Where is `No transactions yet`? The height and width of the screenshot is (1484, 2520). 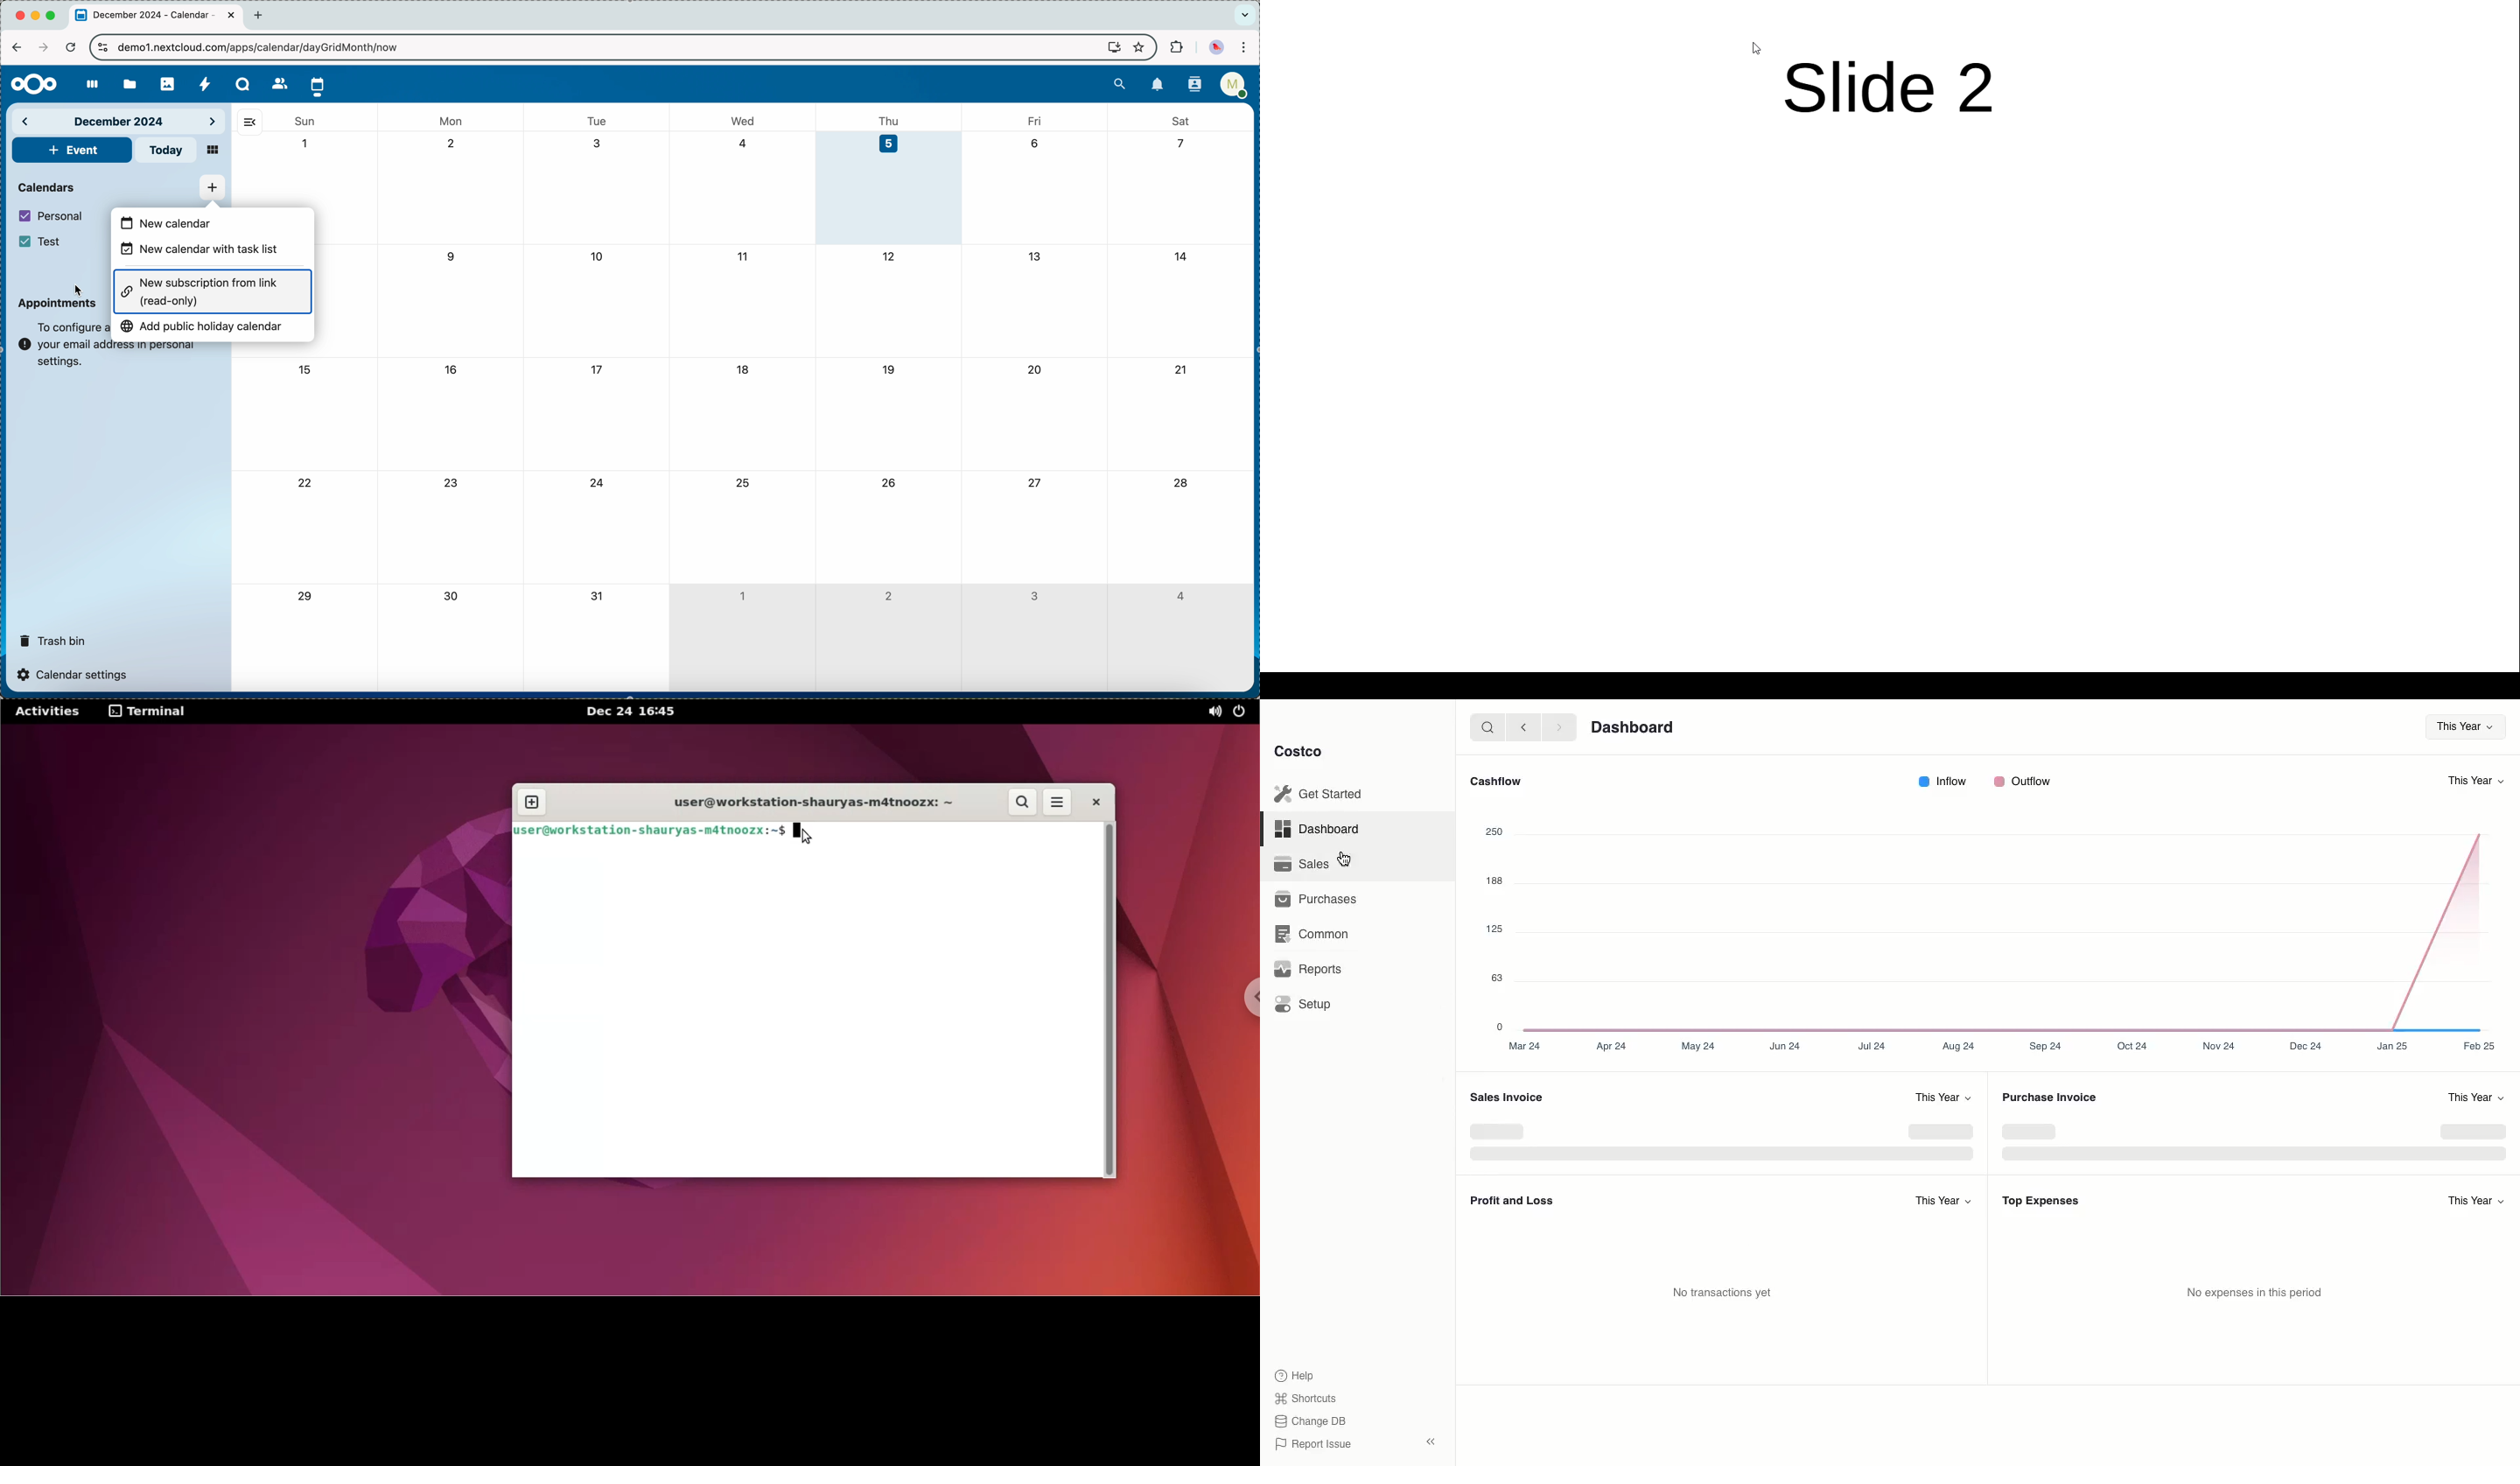 No transactions yet is located at coordinates (1722, 1293).